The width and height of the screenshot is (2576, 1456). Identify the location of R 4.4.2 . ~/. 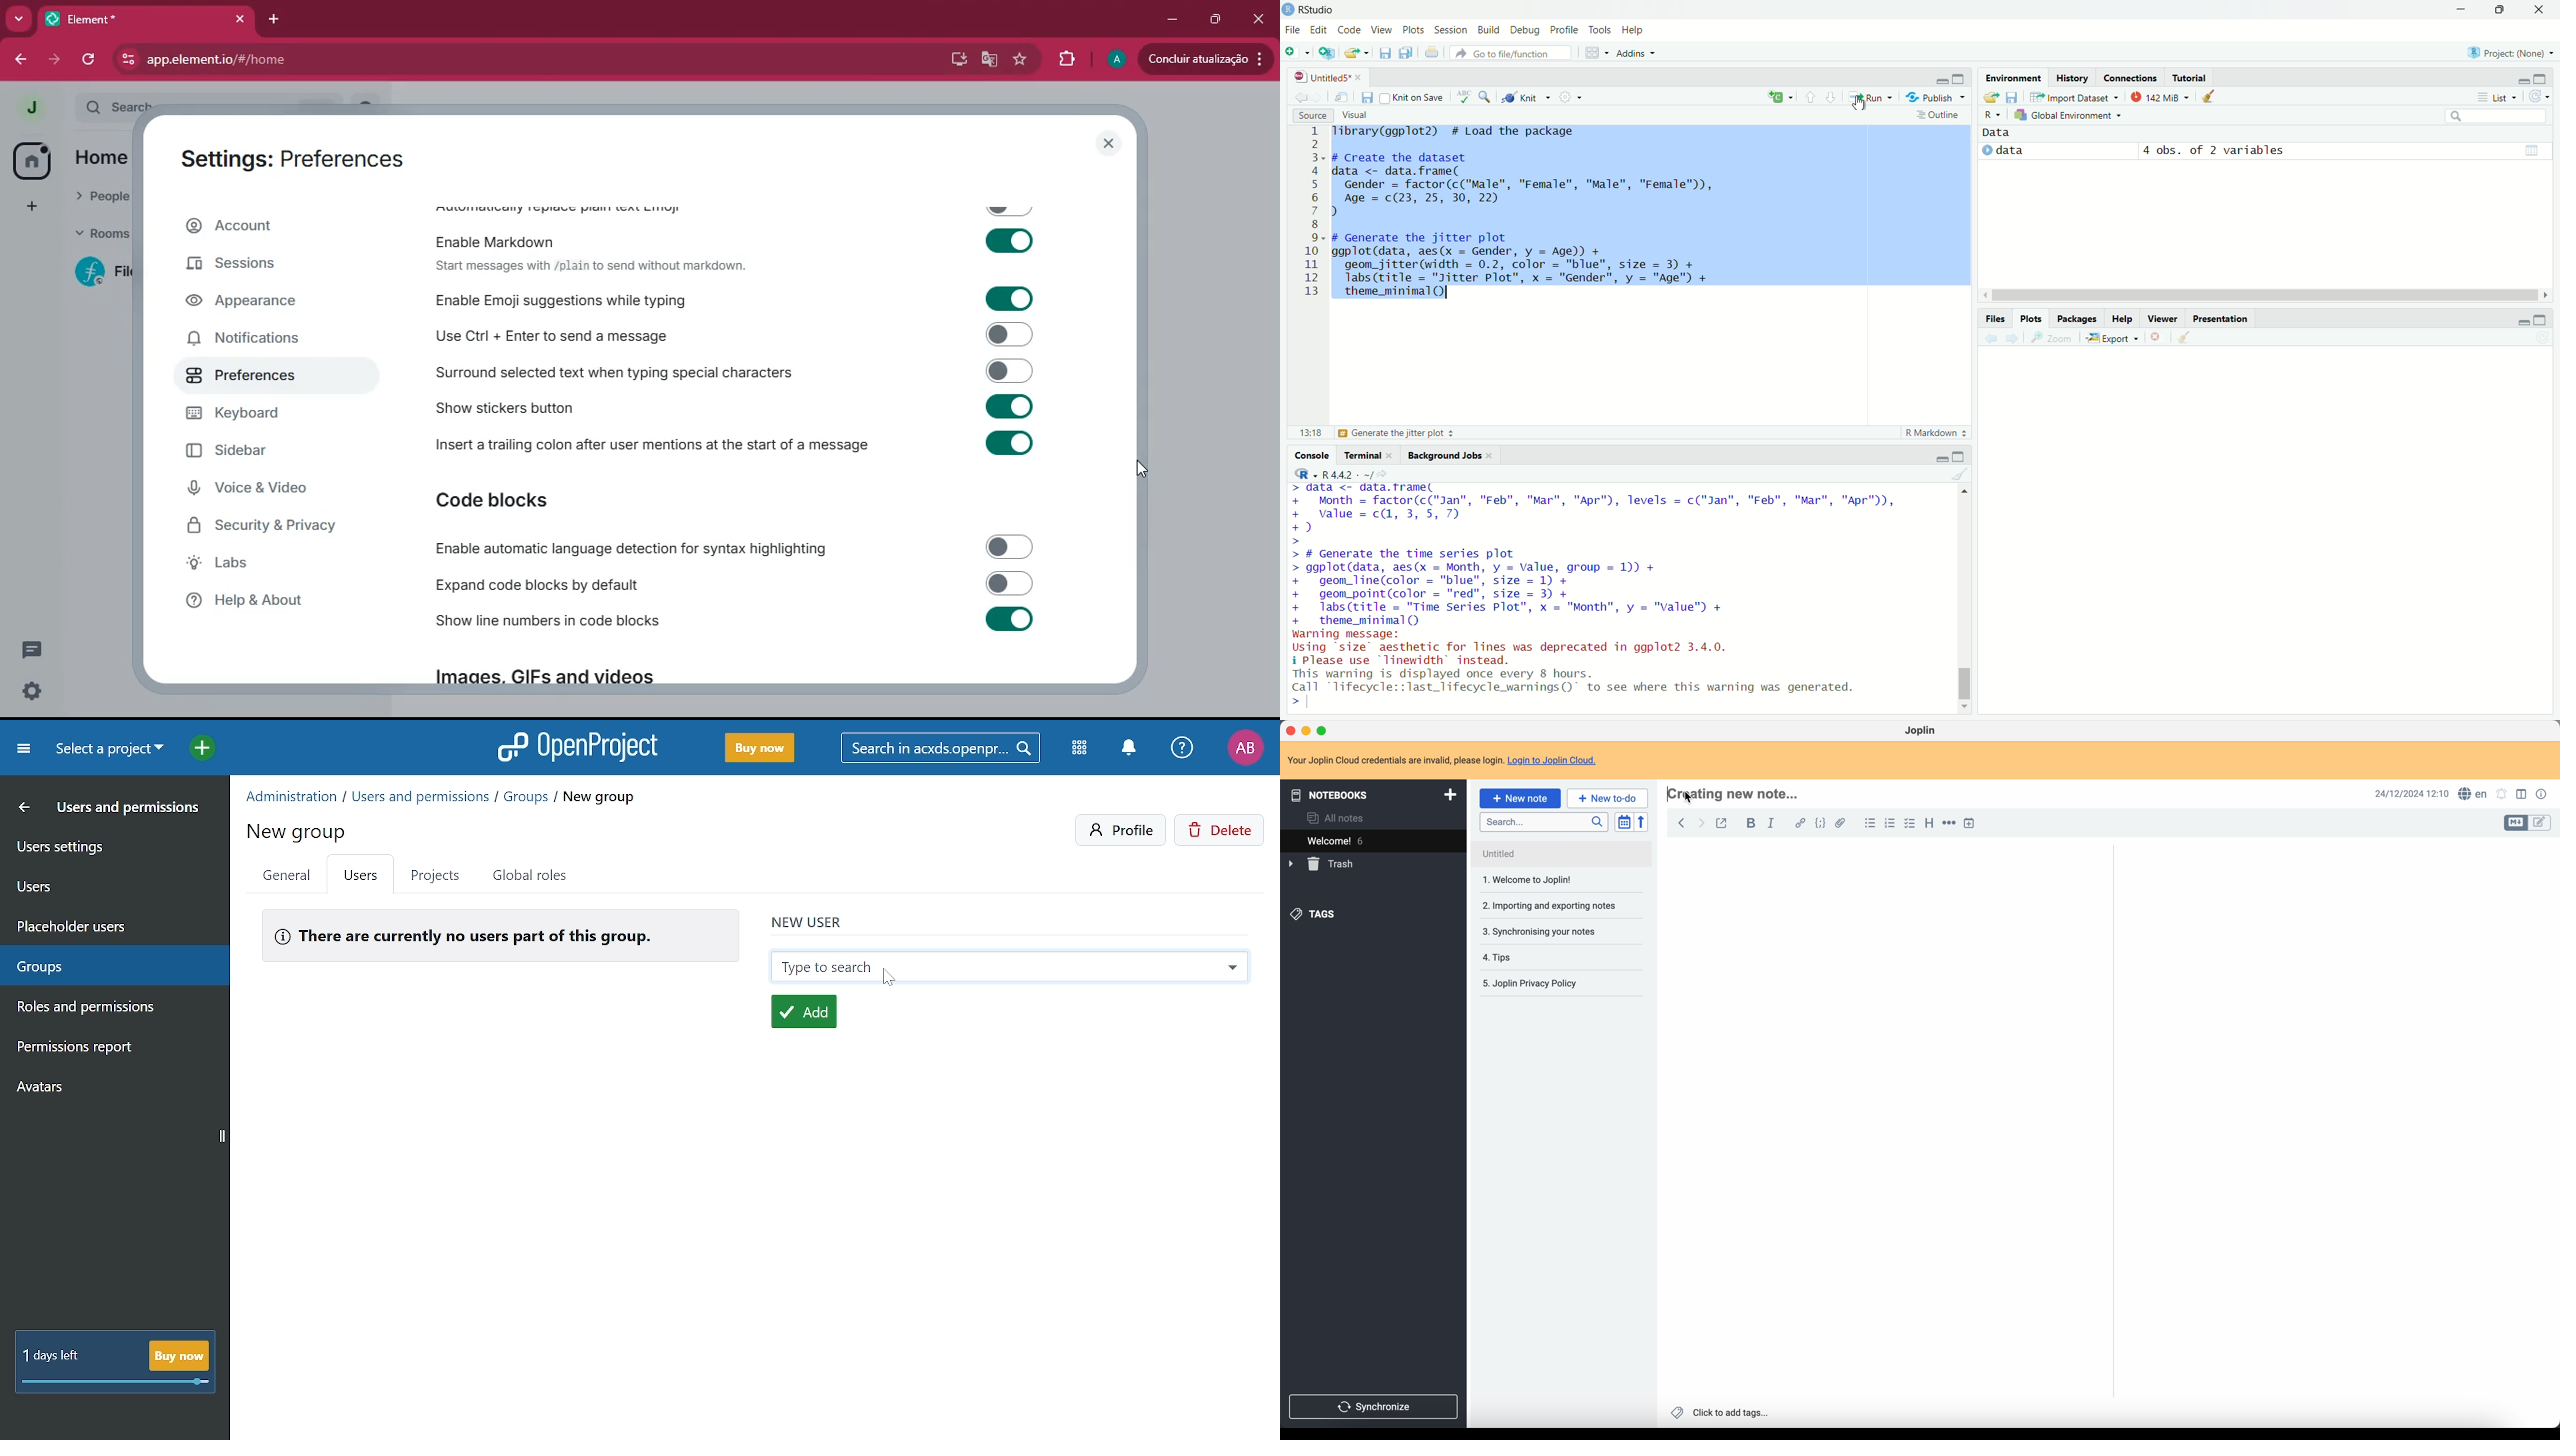
(1347, 474).